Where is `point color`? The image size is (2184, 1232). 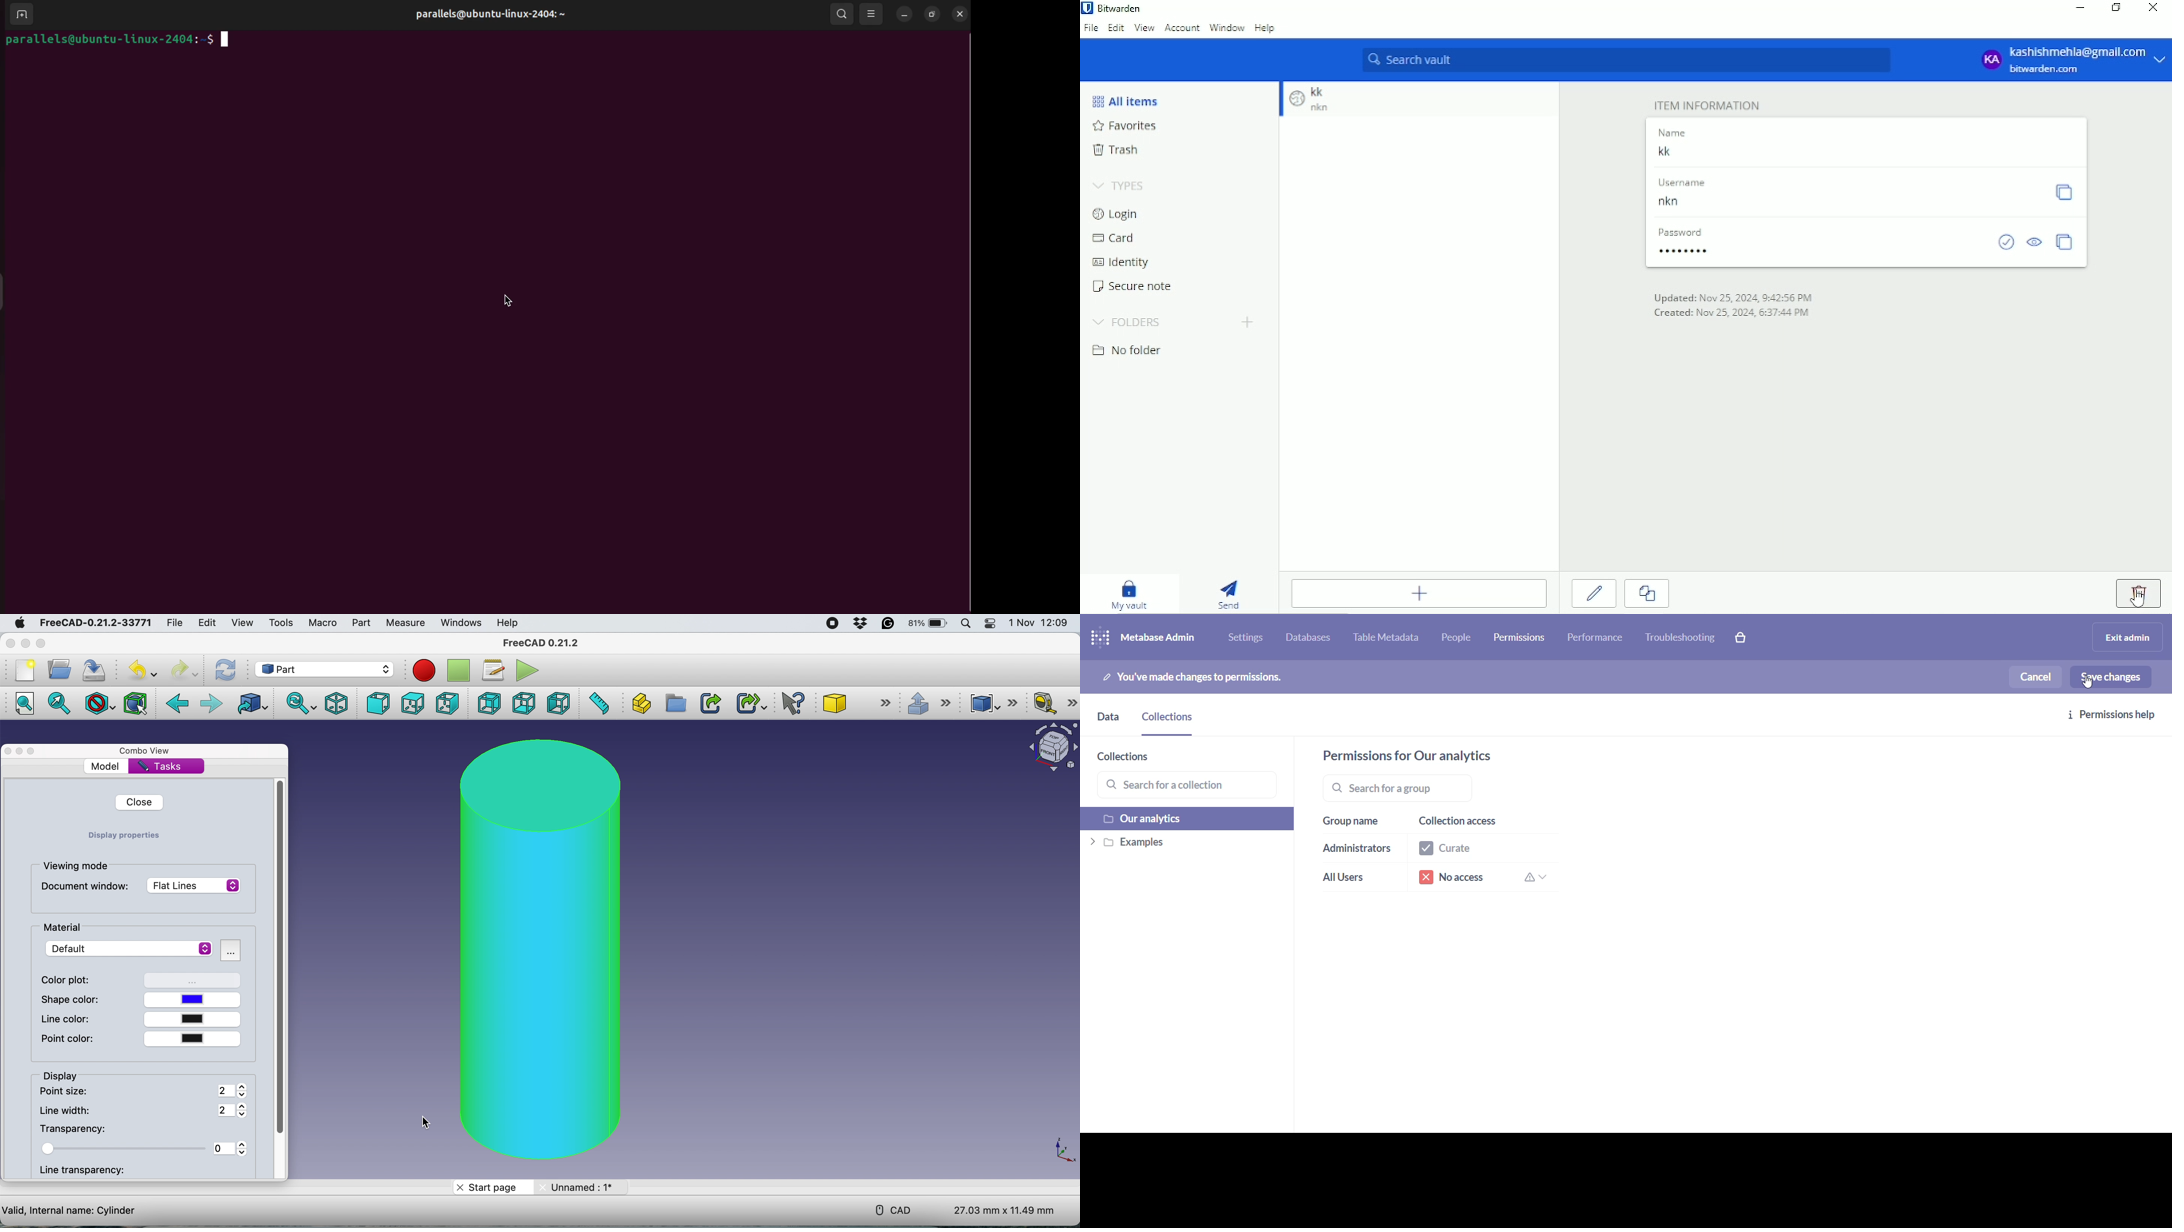 point color is located at coordinates (138, 1039).